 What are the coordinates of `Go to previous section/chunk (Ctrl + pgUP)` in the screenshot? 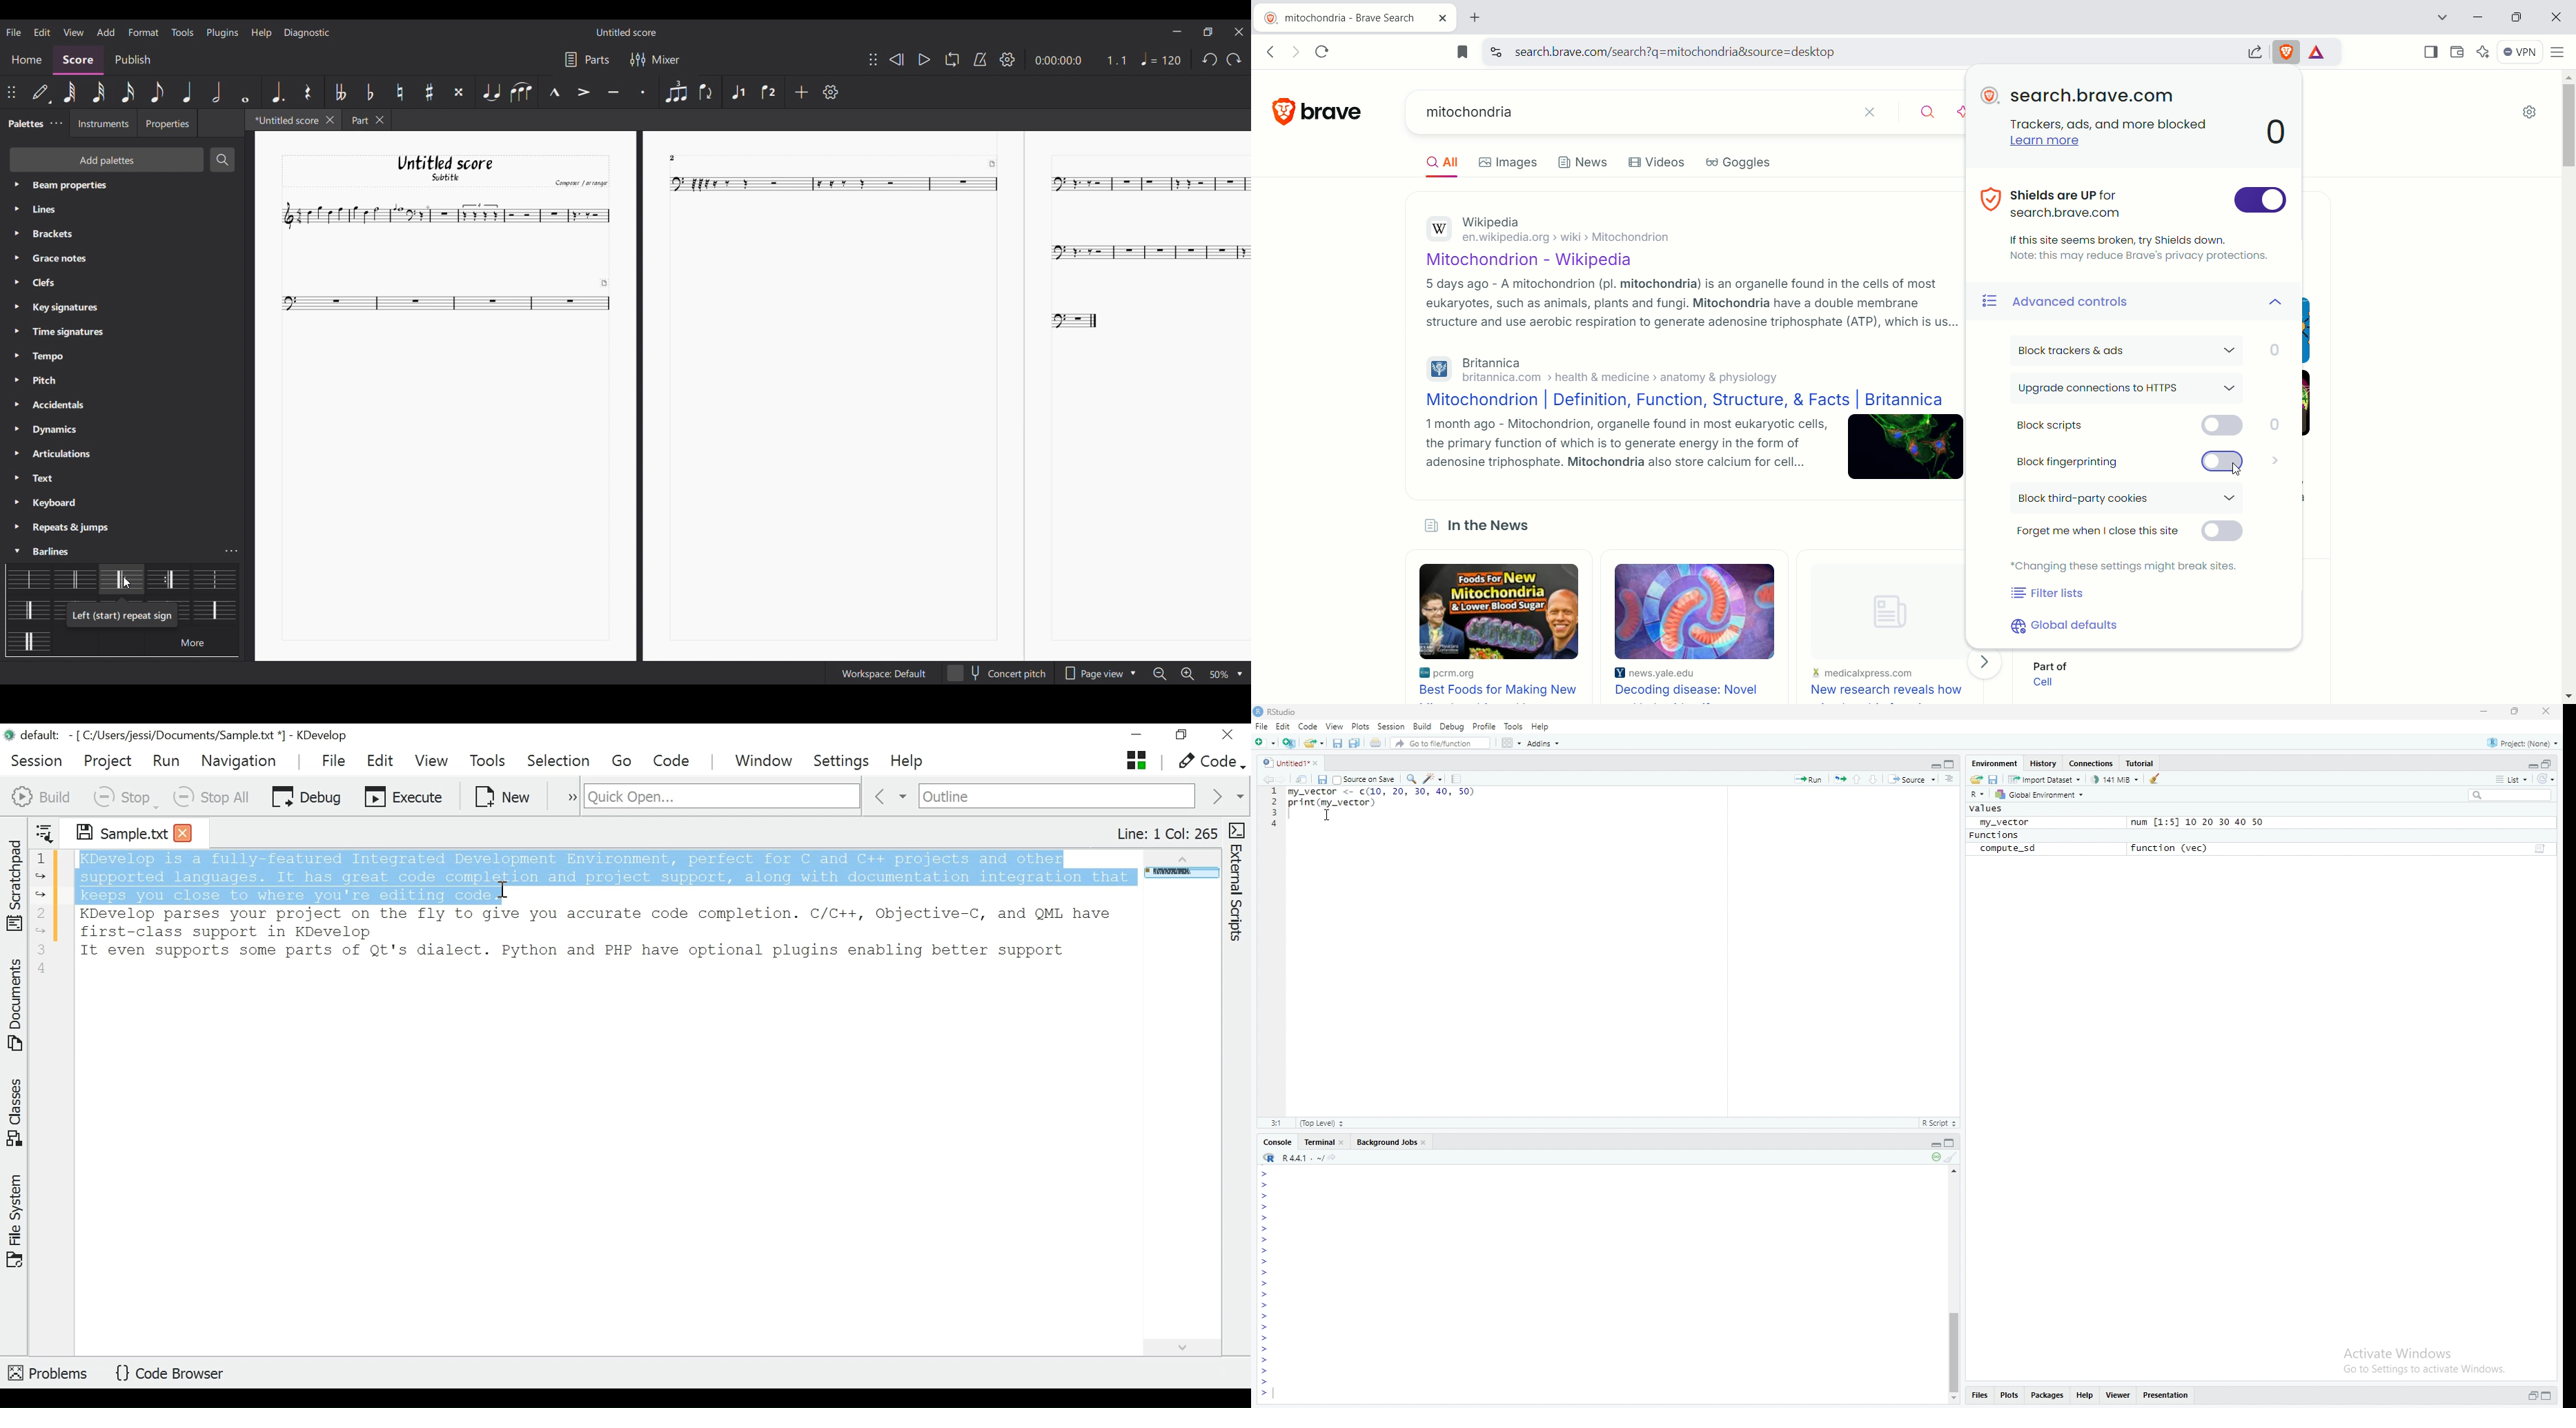 It's located at (1858, 778).